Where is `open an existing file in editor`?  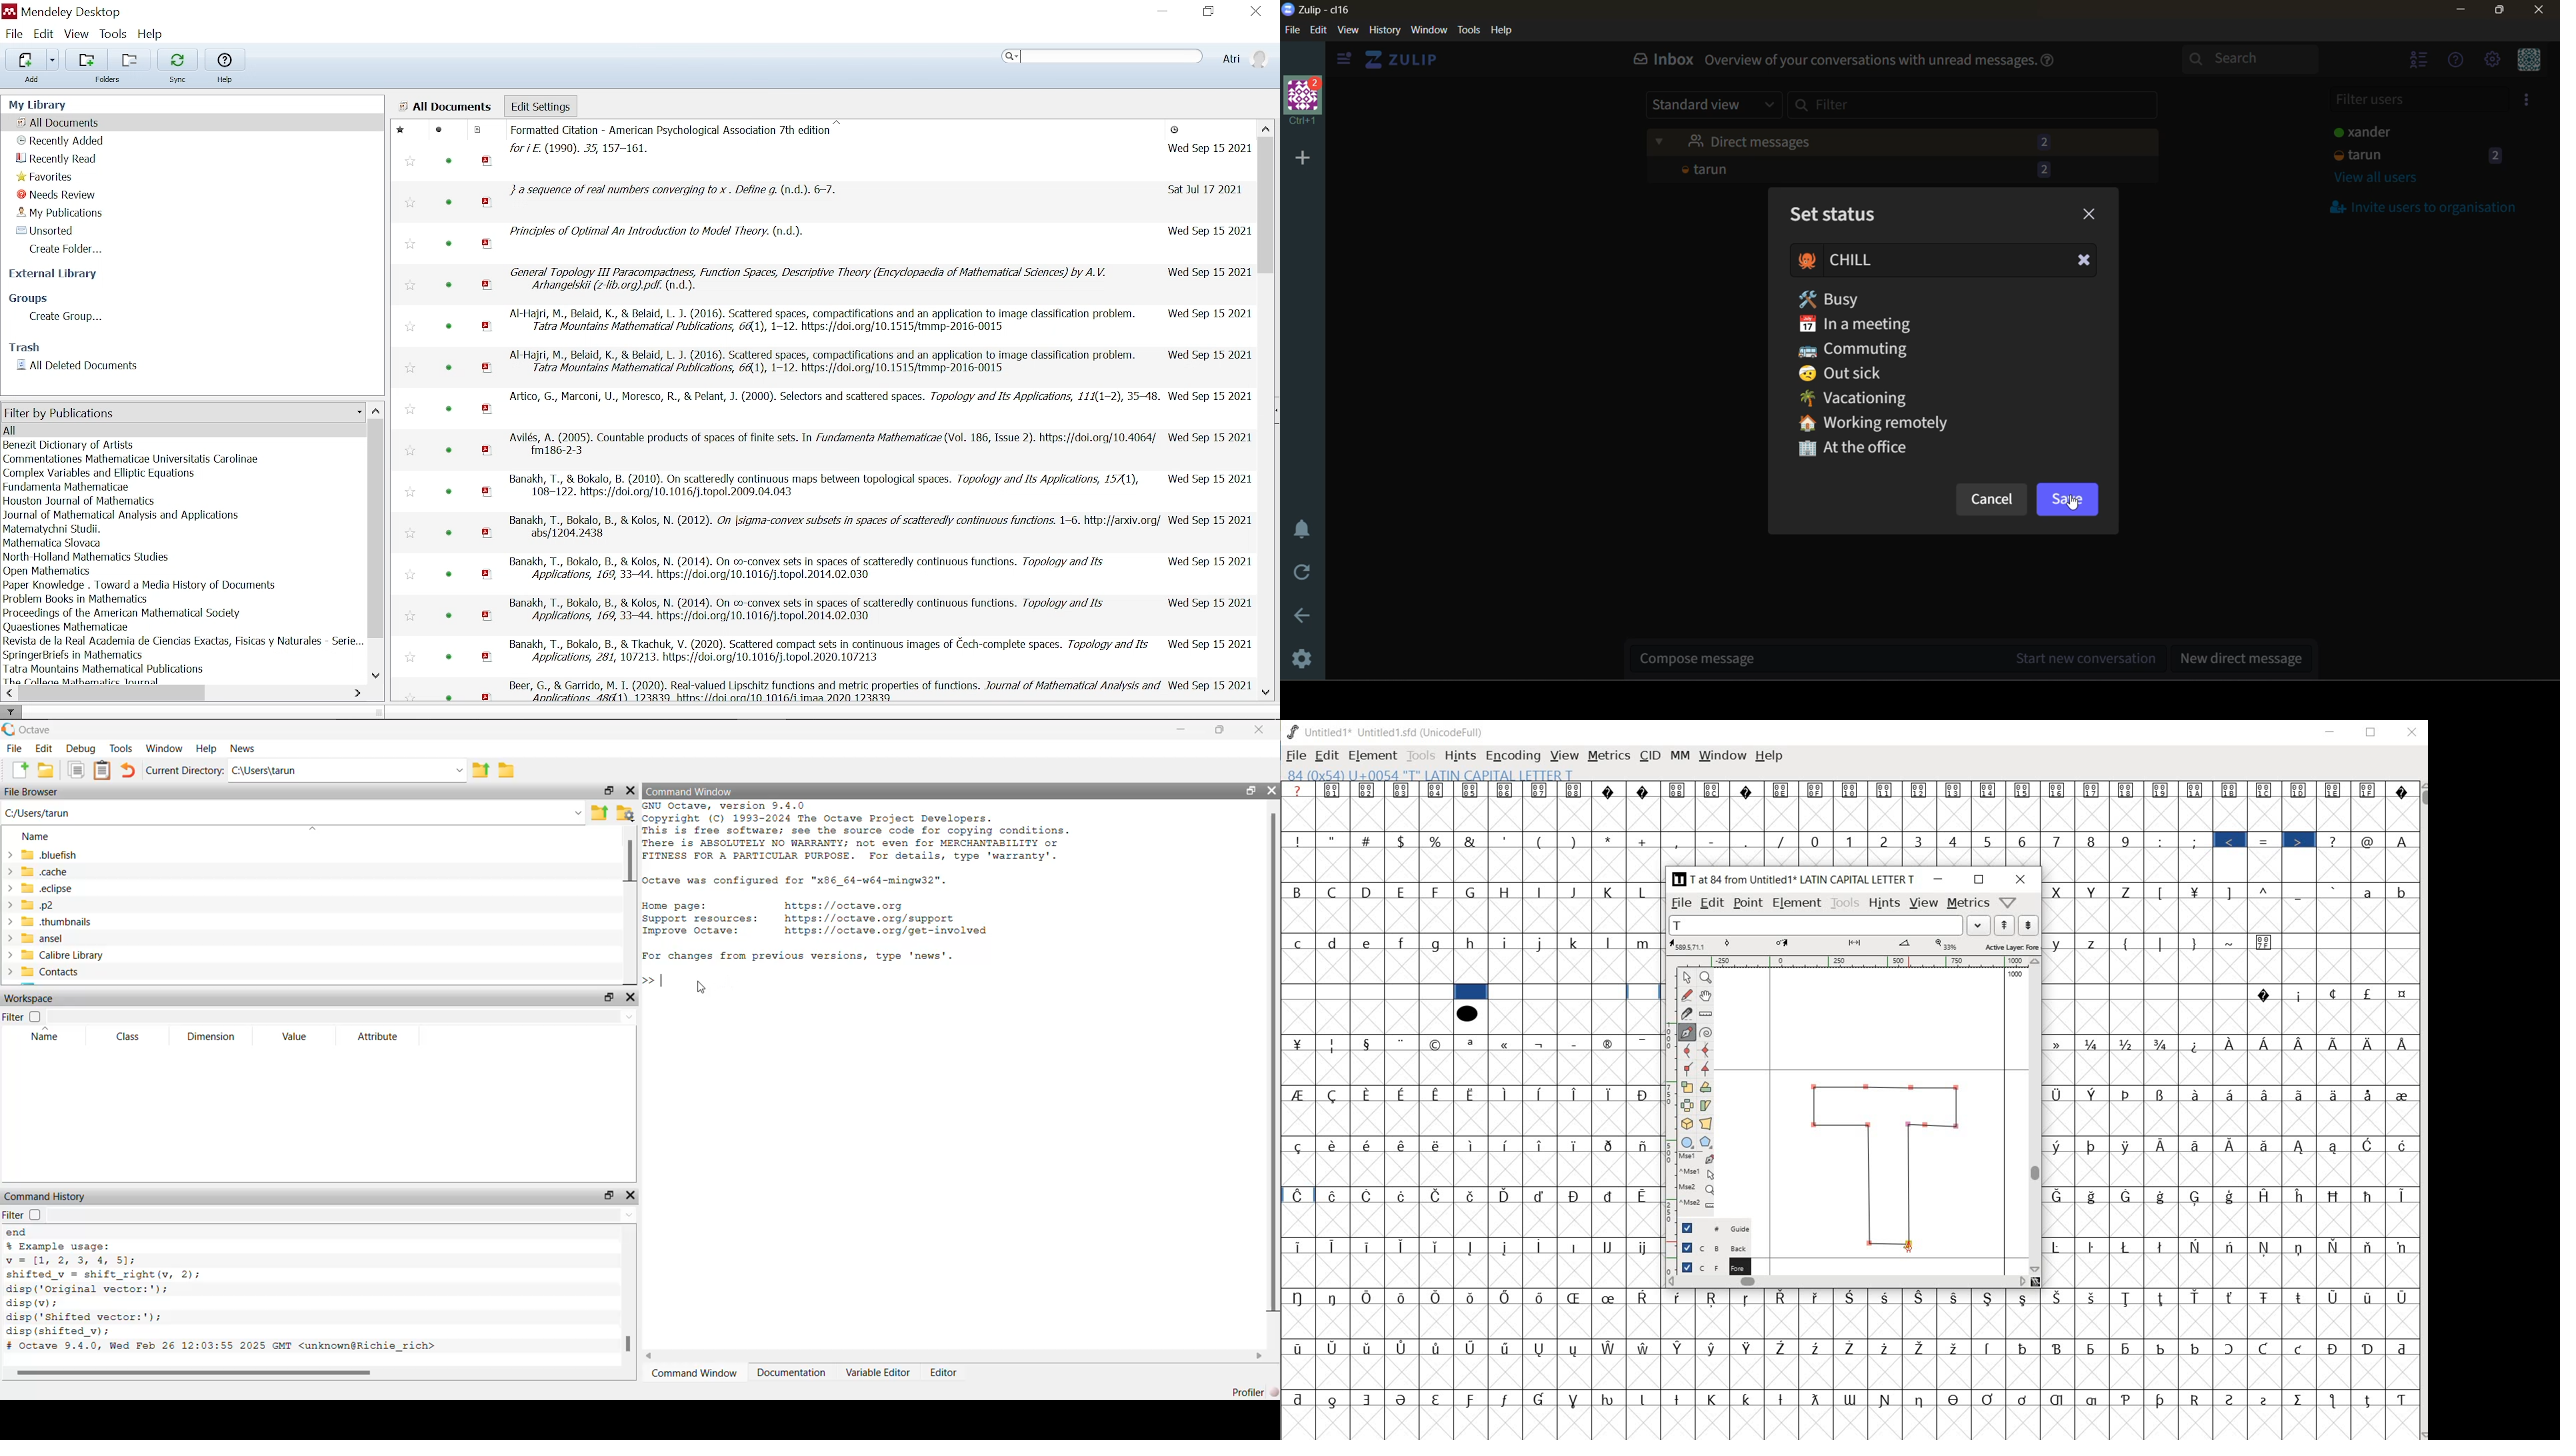
open an existing file in editor is located at coordinates (49, 771).